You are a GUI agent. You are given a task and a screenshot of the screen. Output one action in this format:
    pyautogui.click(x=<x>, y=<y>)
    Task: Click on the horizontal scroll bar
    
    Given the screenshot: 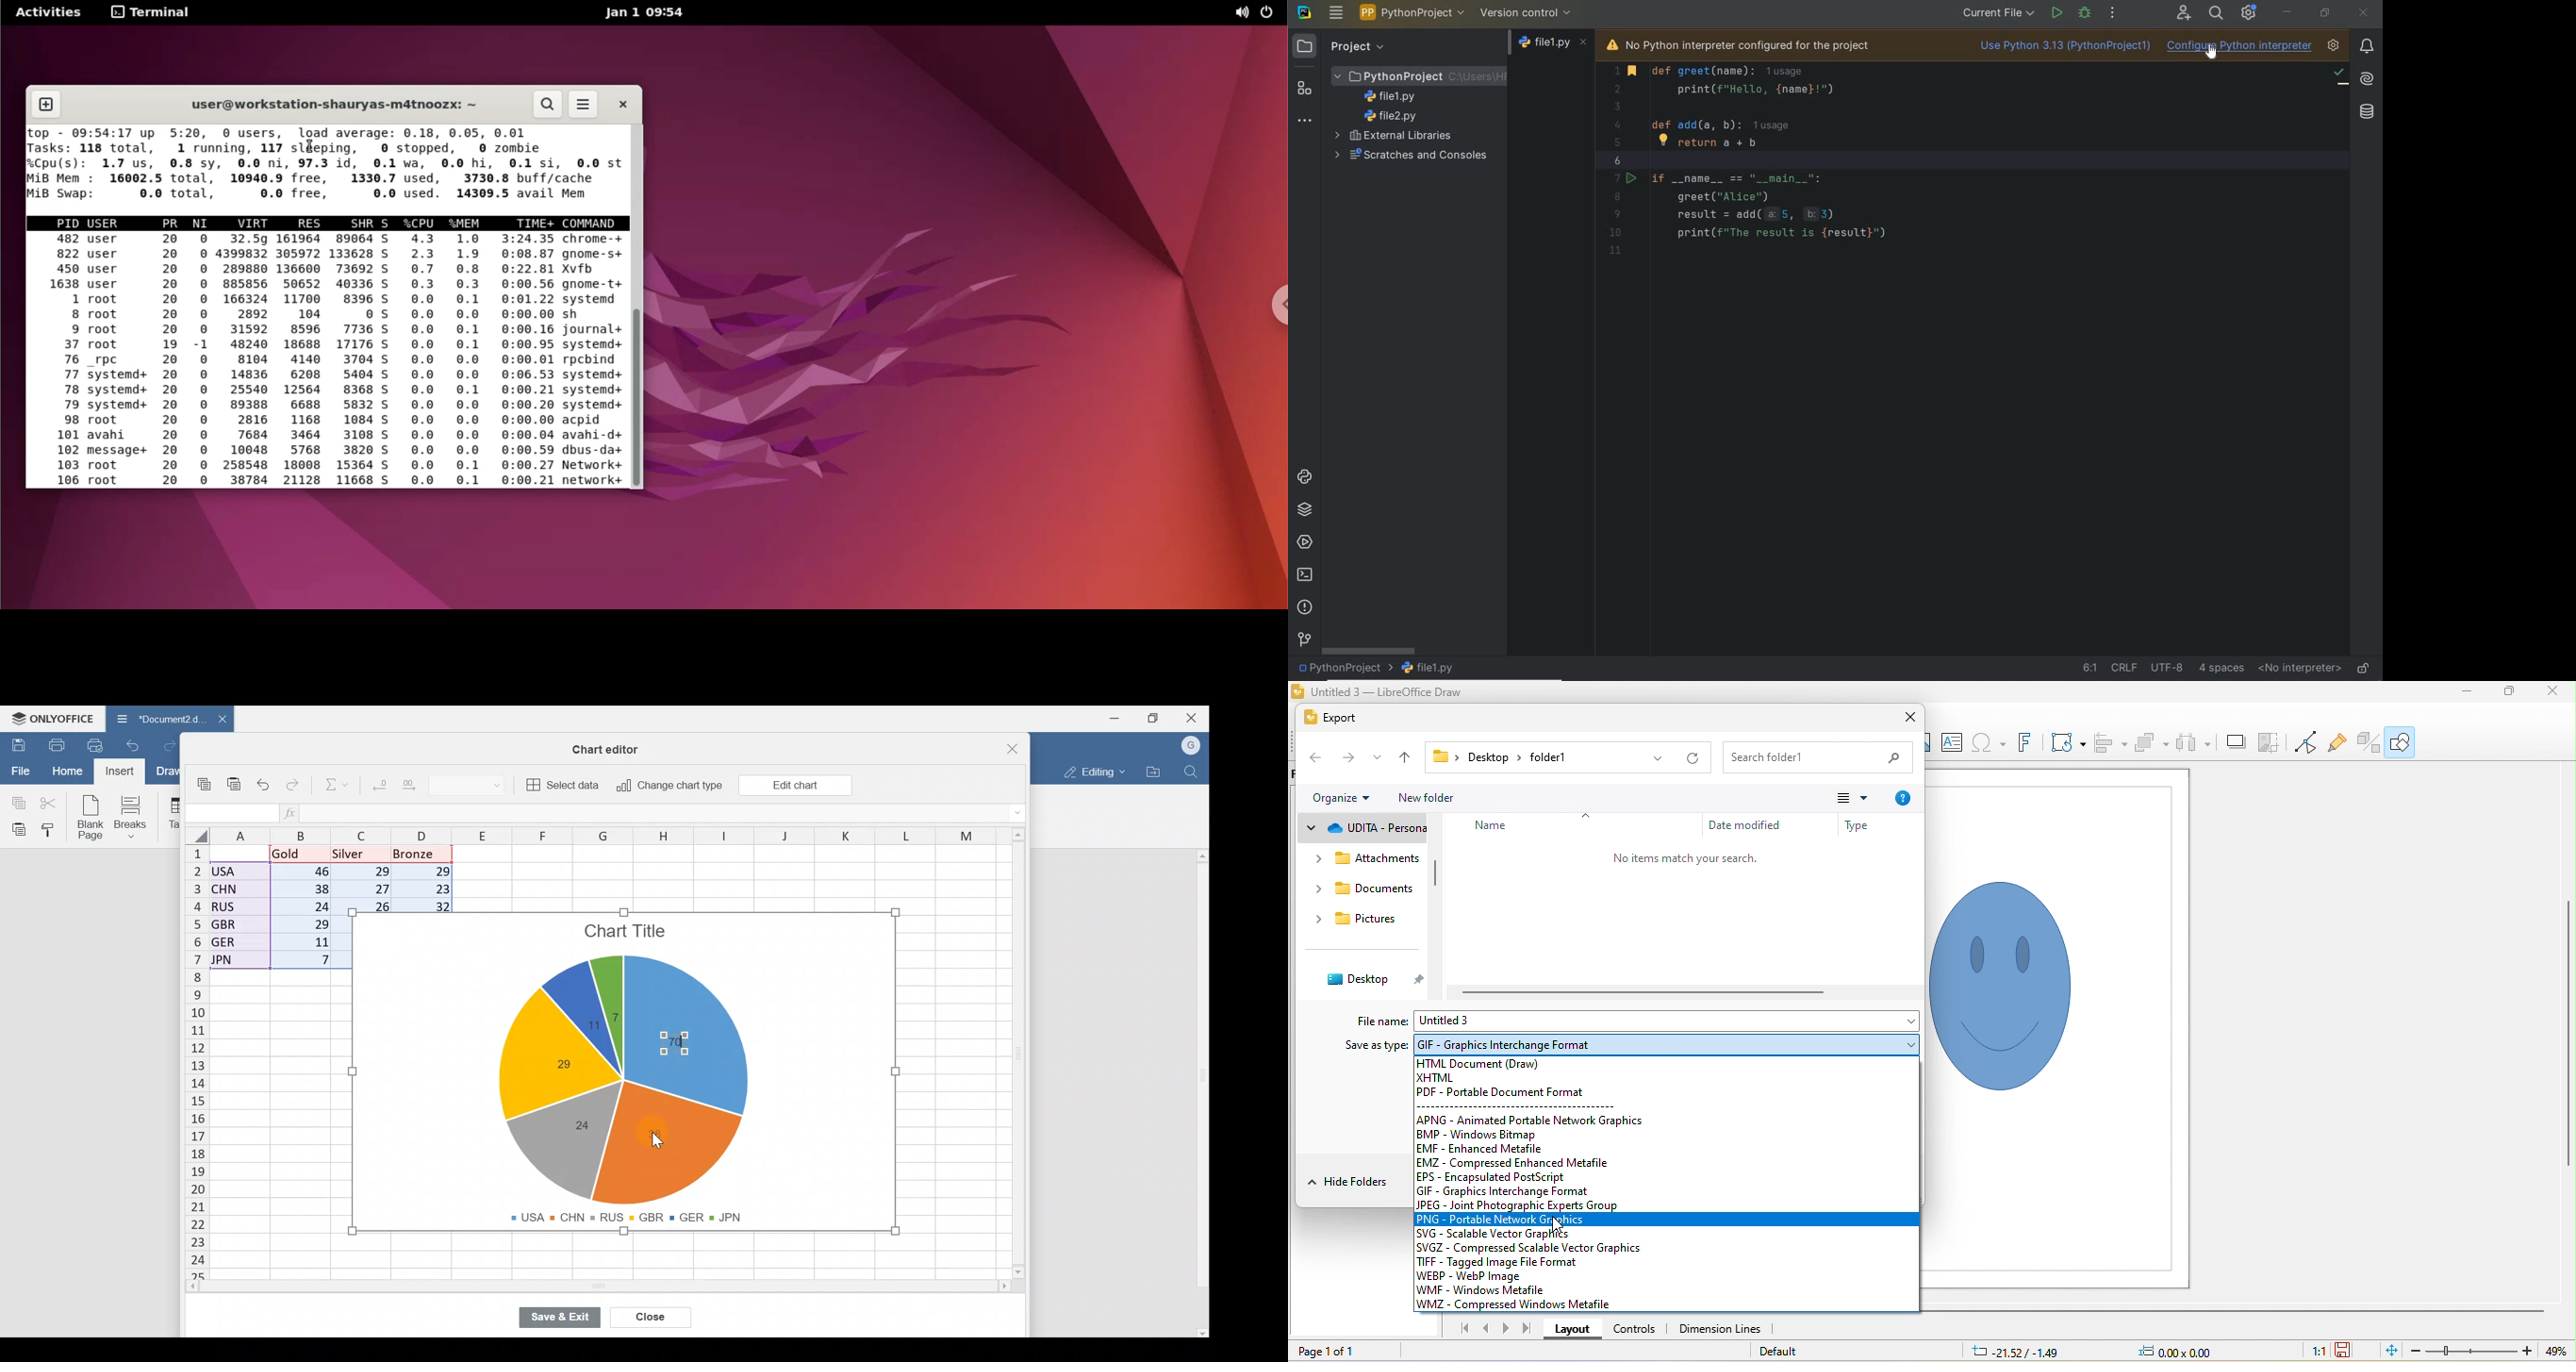 What is the action you would take?
    pyautogui.click(x=1654, y=993)
    